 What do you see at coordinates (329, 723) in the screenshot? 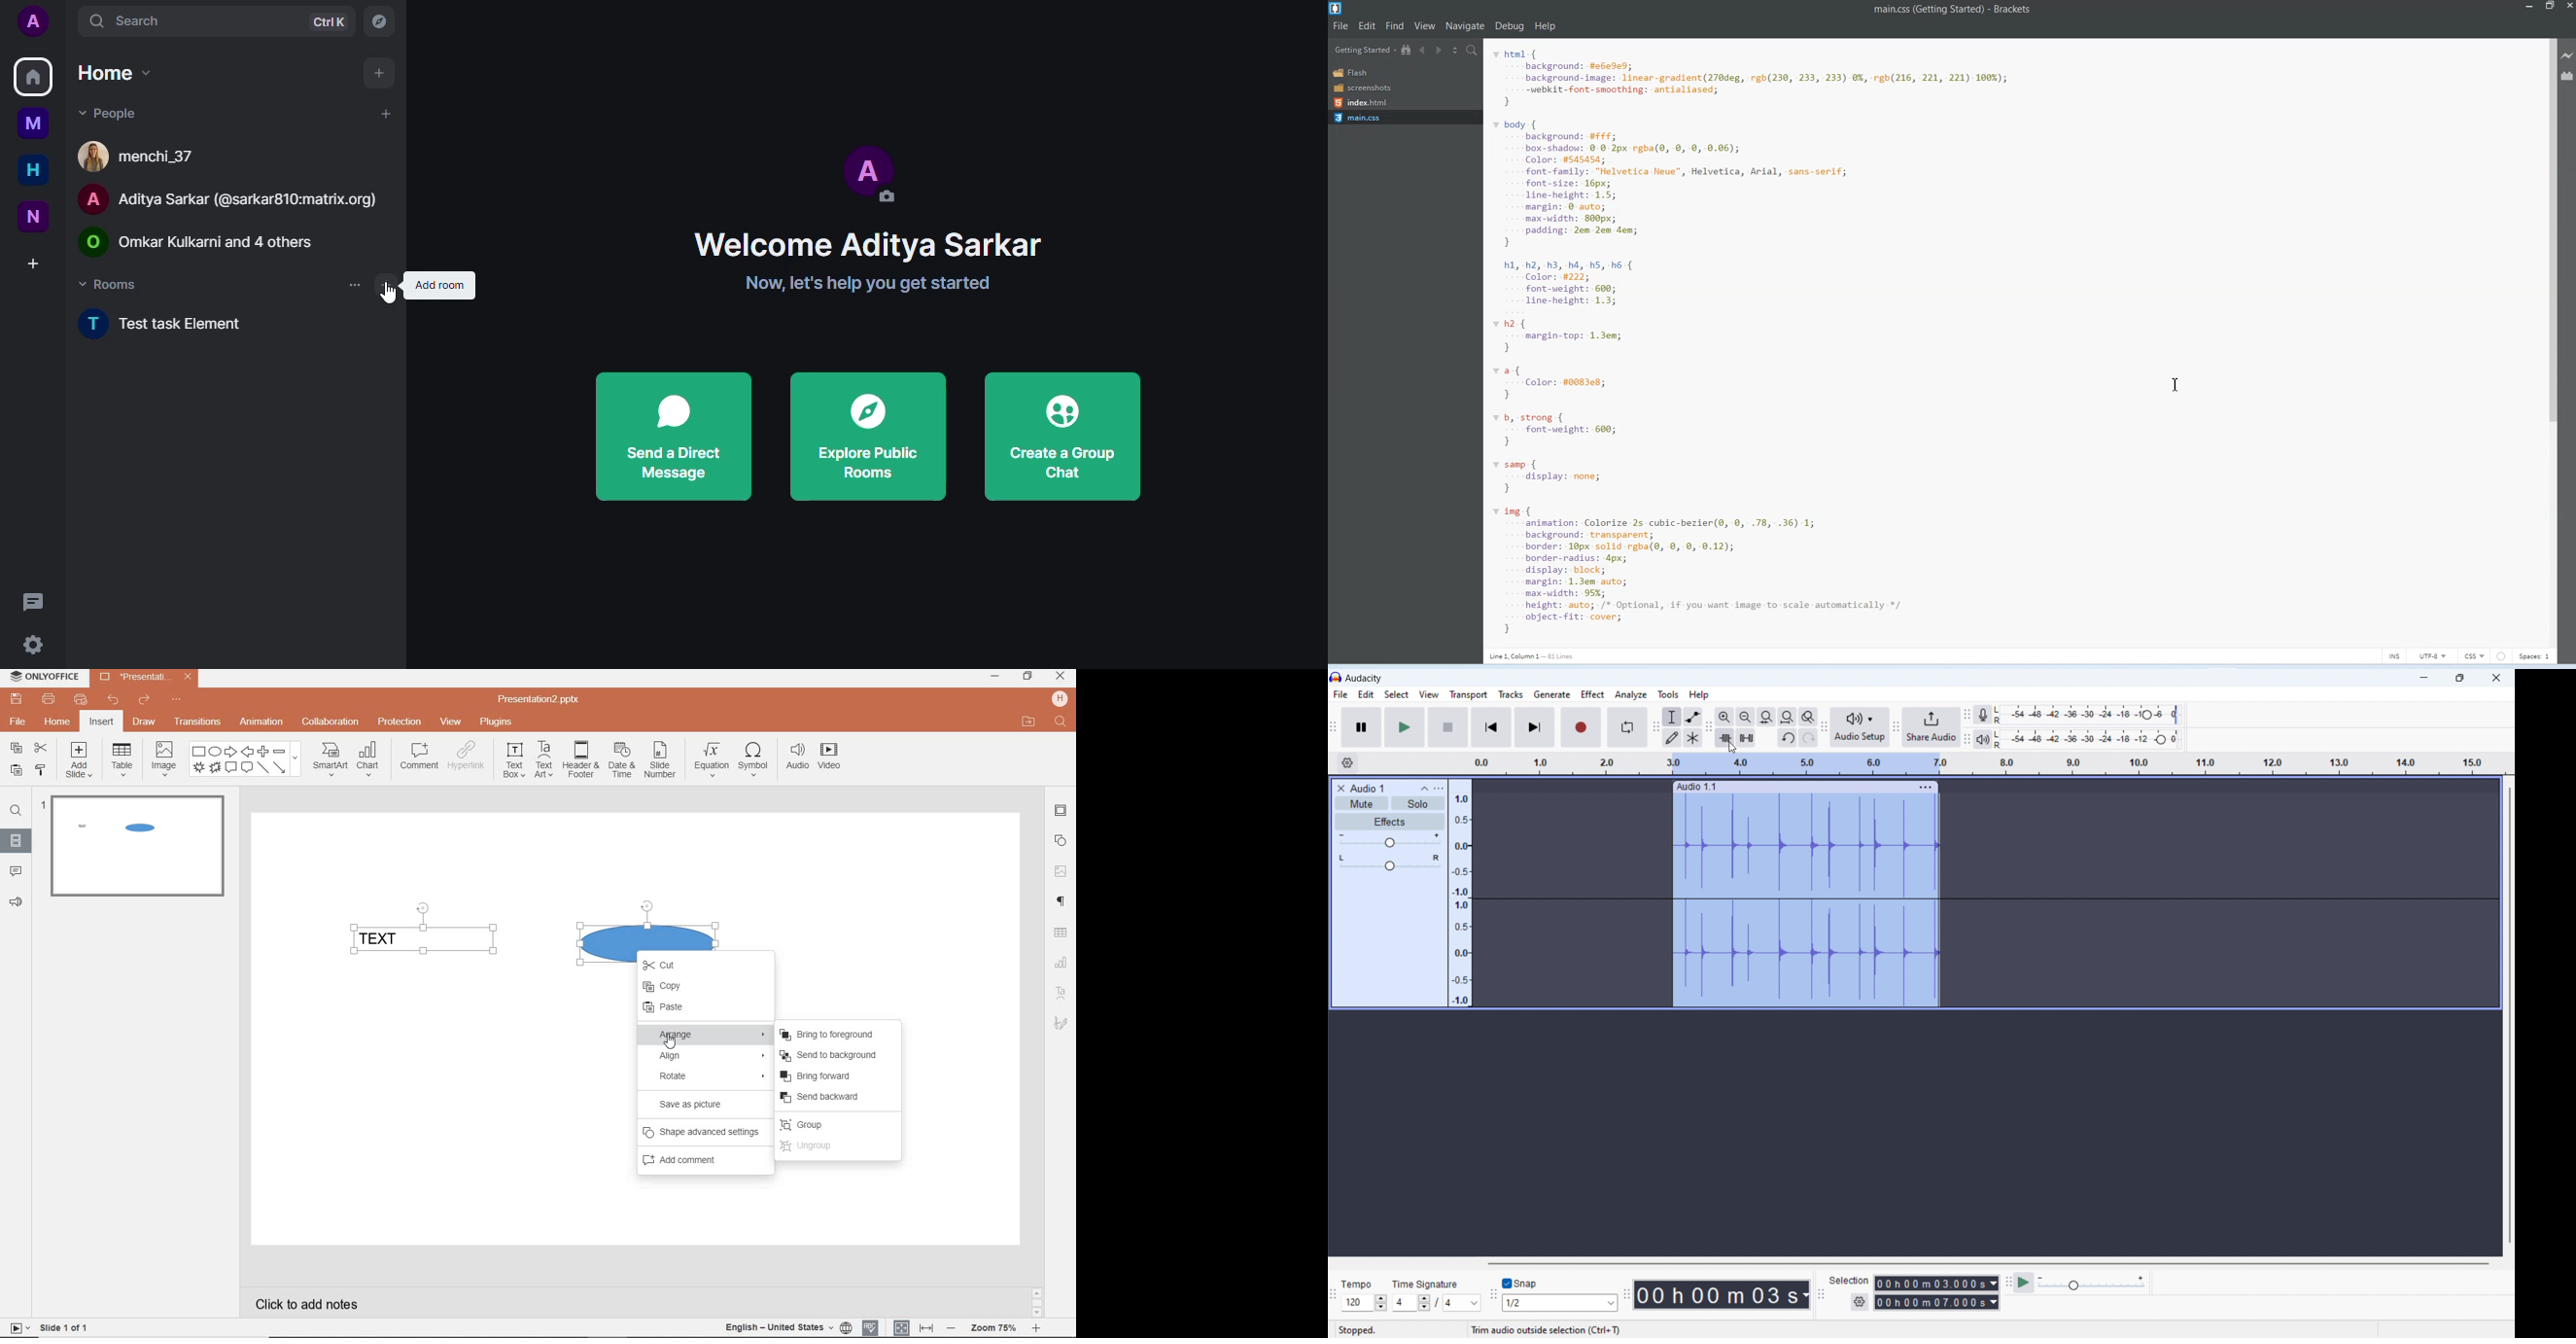
I see `collaboration` at bounding box center [329, 723].